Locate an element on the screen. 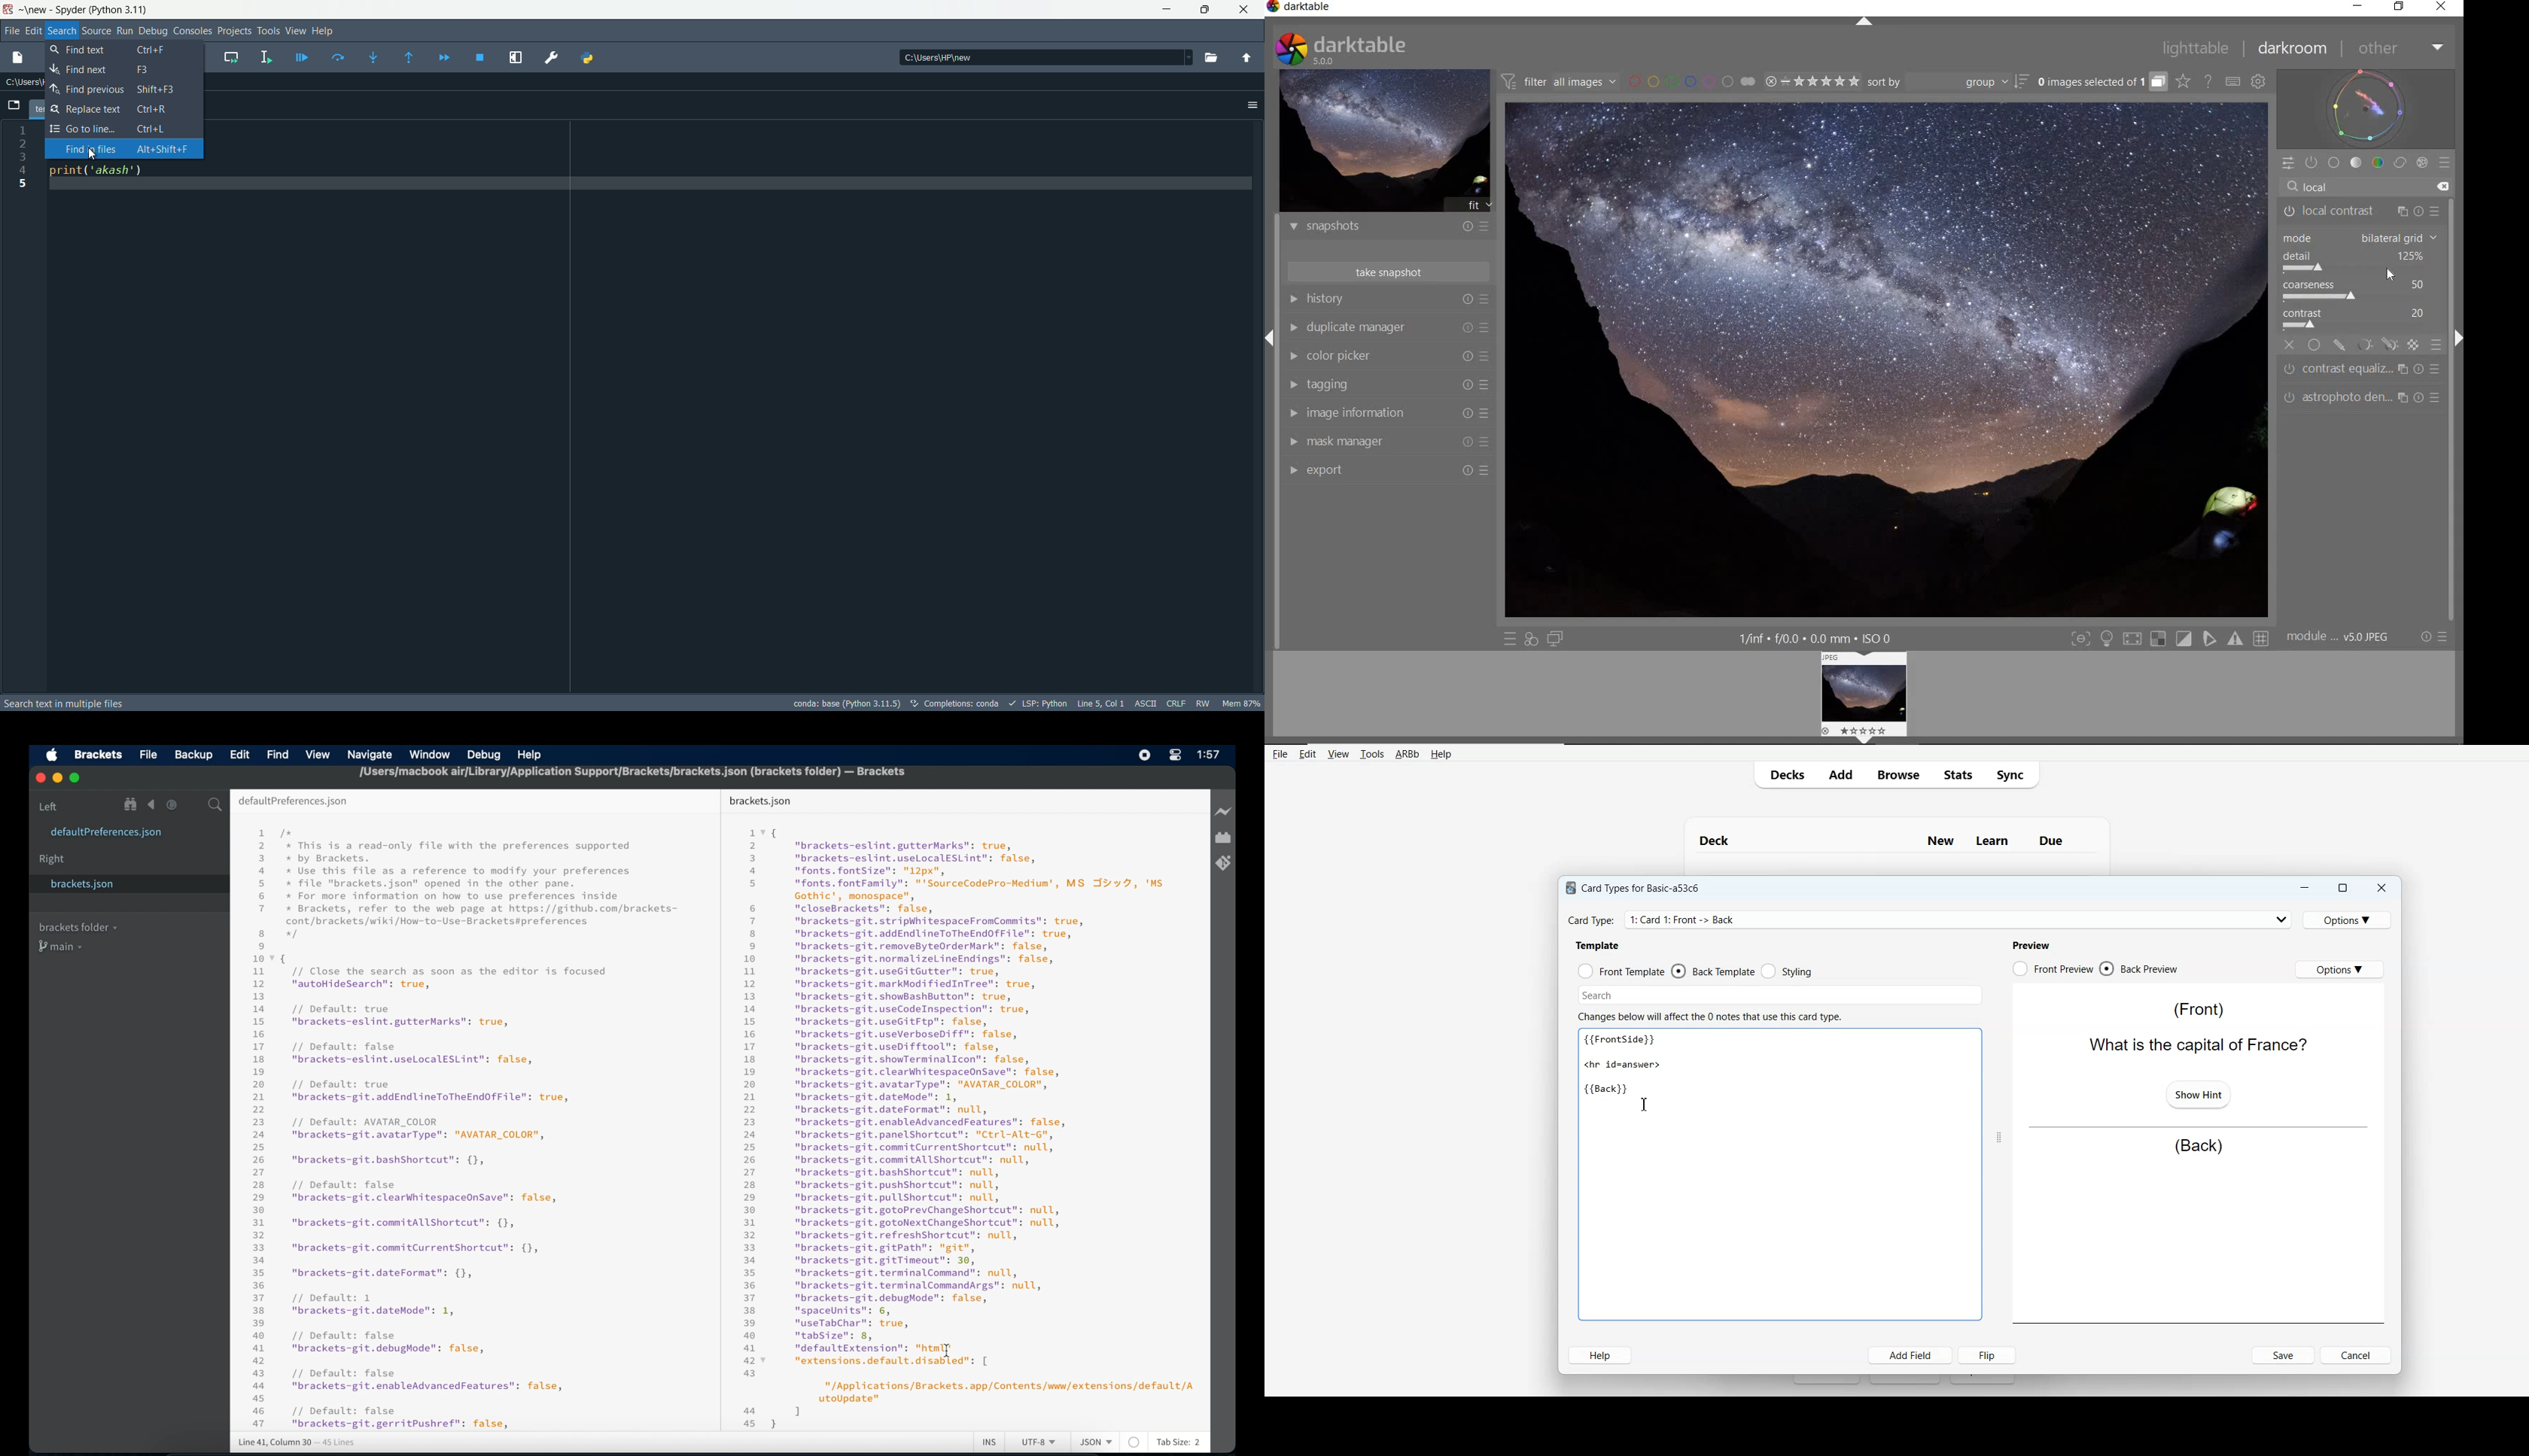 The image size is (2548, 1456). Local is located at coordinates (2357, 184).